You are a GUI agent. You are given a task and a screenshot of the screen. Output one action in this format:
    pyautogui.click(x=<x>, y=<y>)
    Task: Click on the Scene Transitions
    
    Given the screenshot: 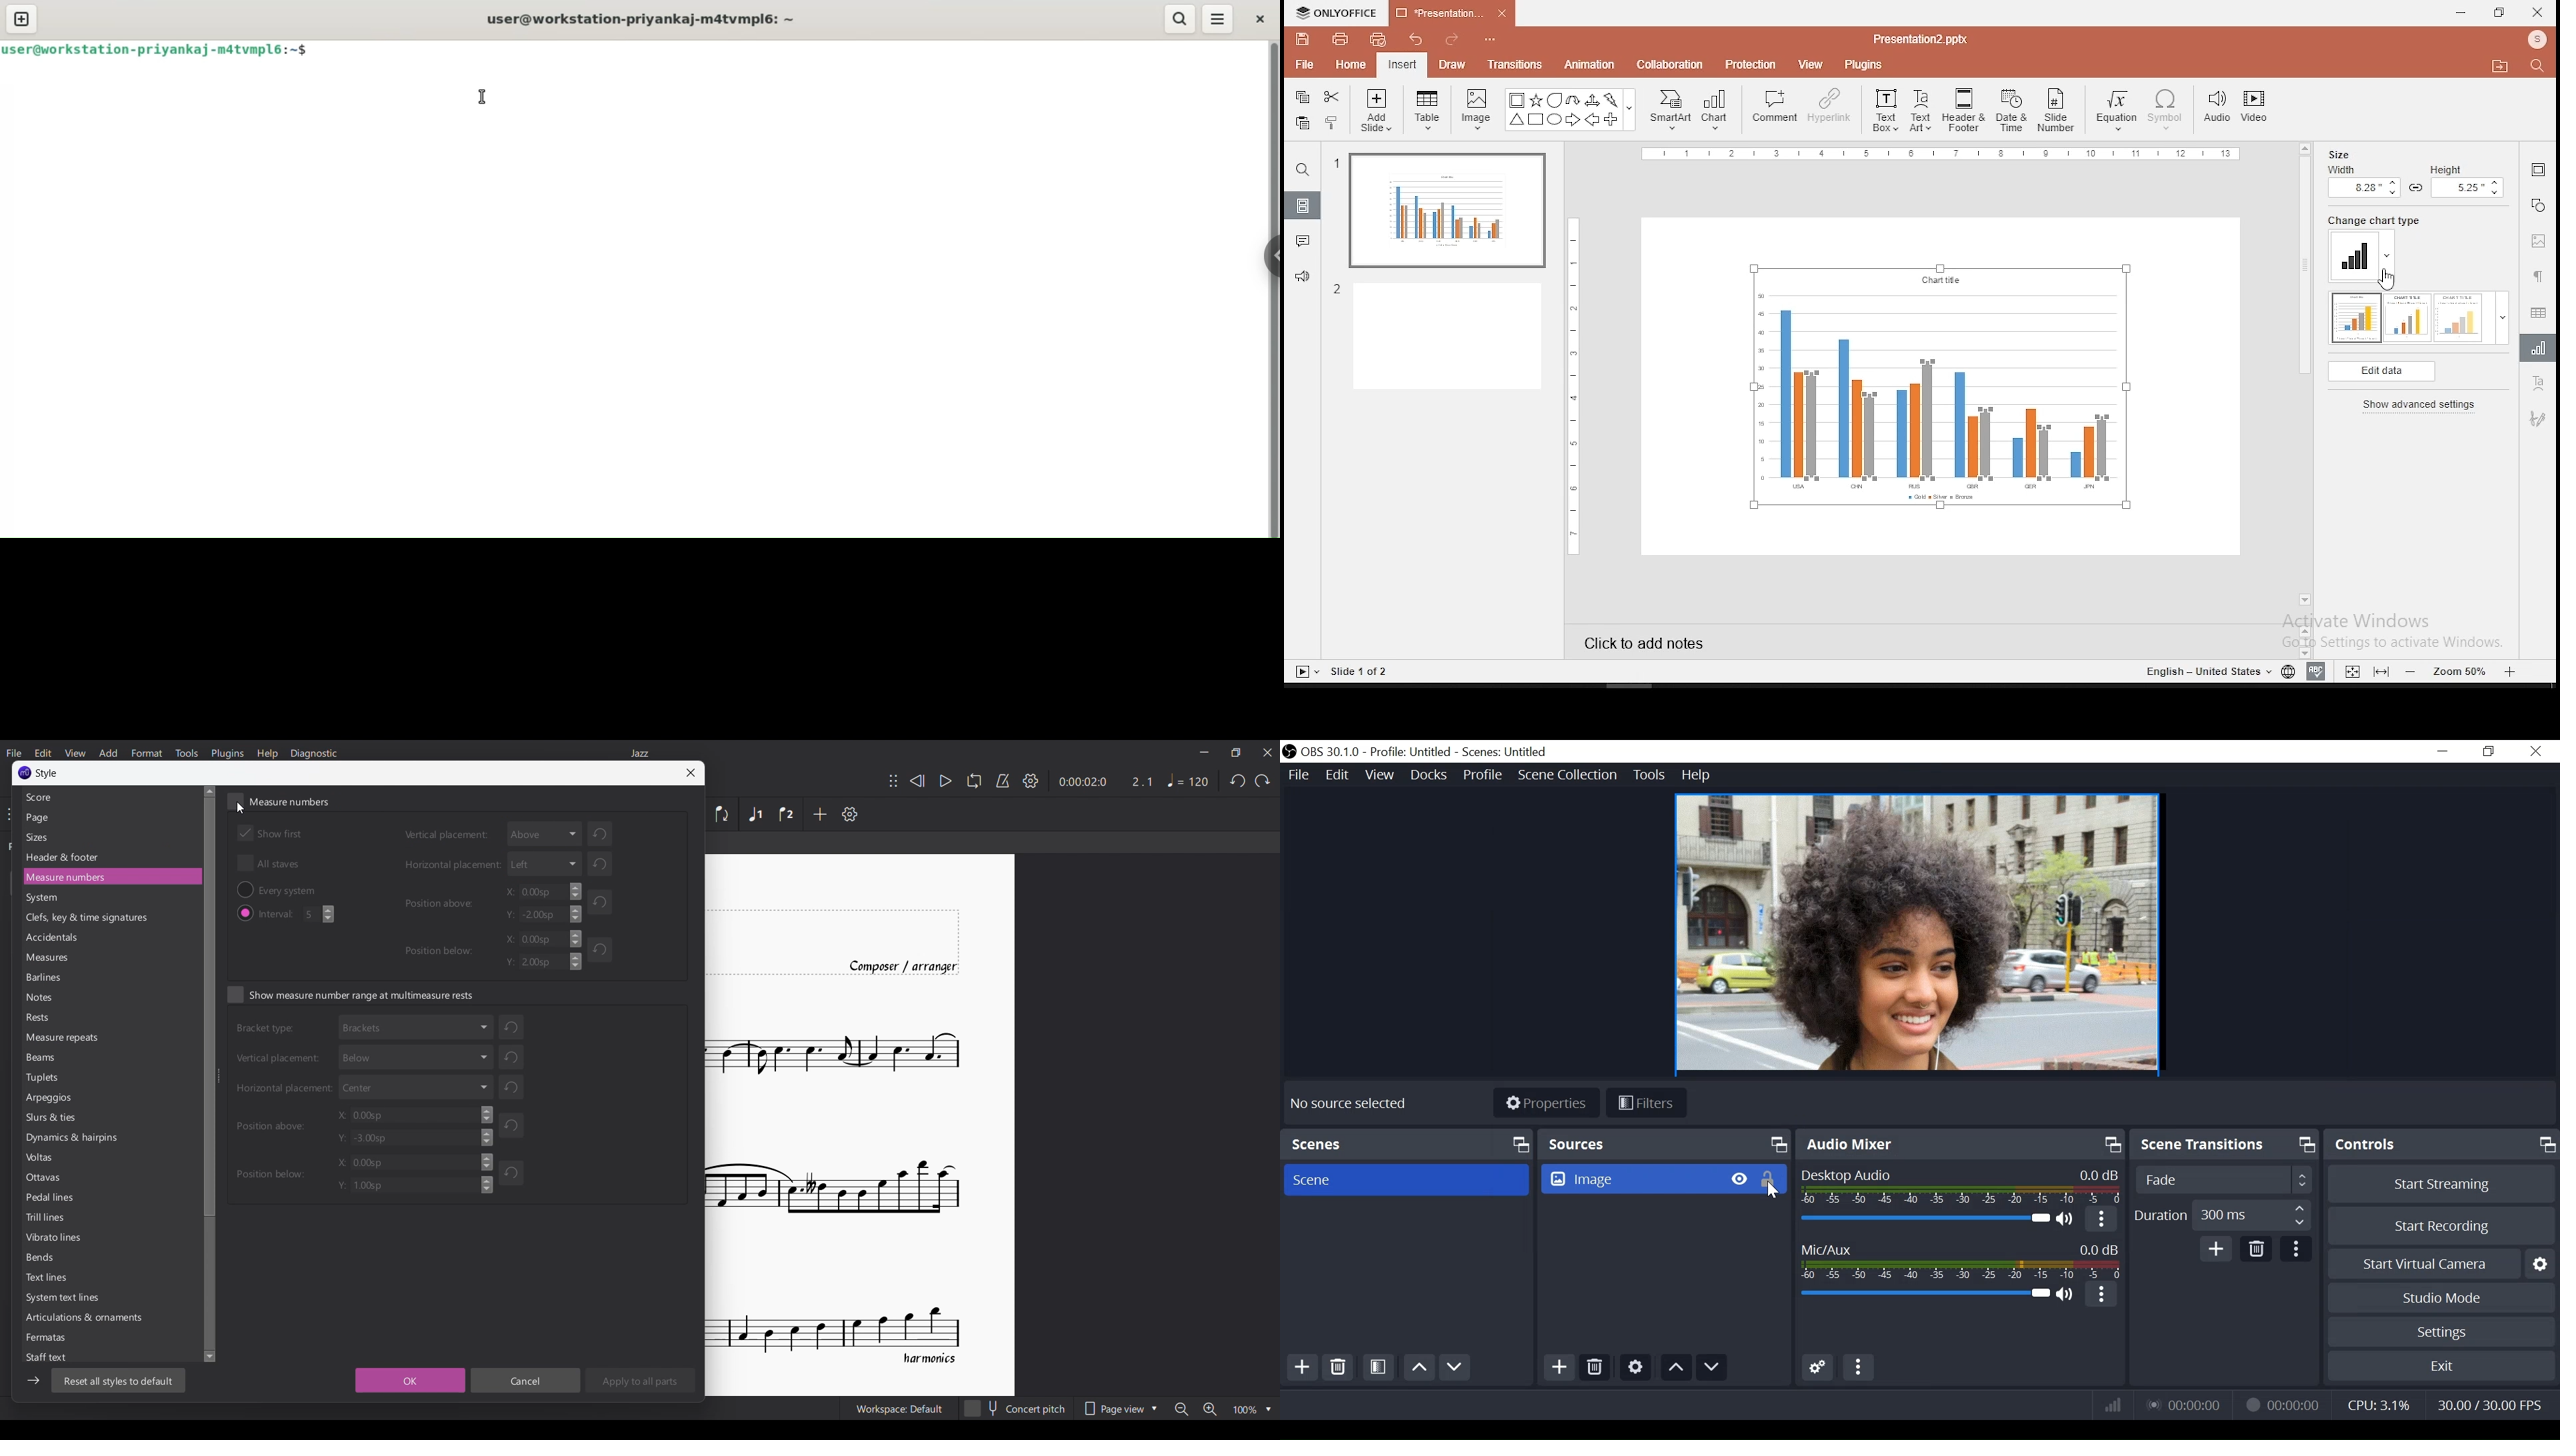 What is the action you would take?
    pyautogui.click(x=2225, y=1145)
    